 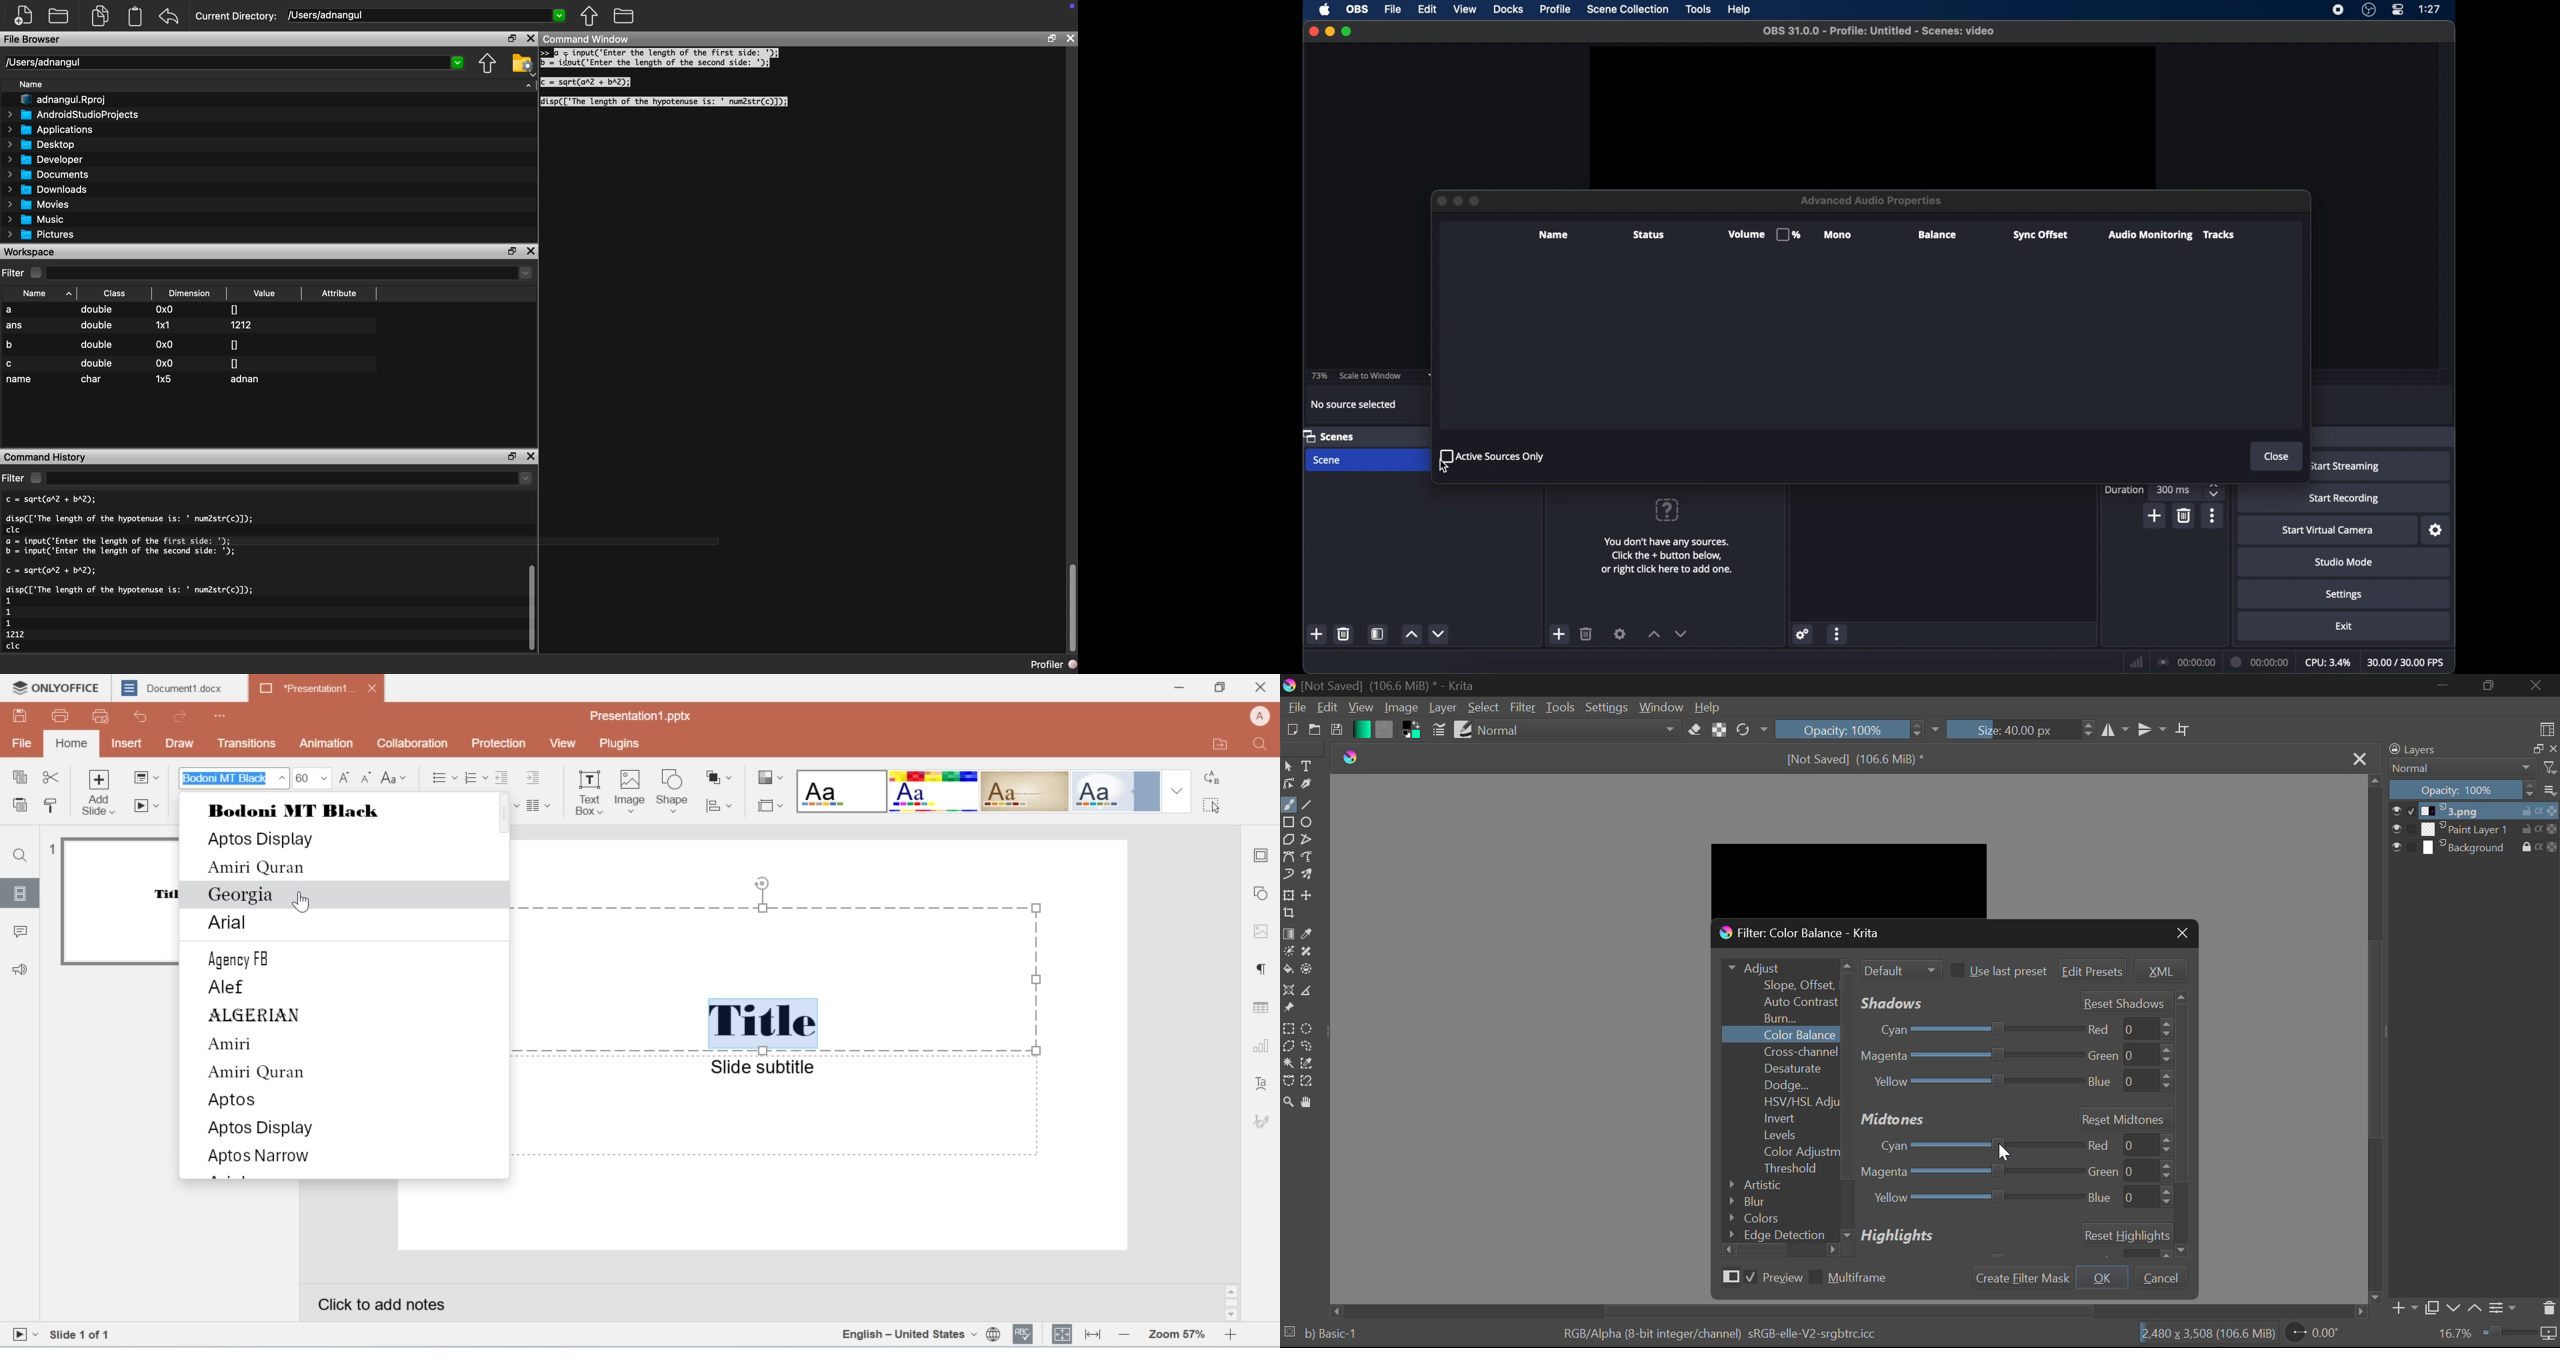 What do you see at coordinates (1264, 893) in the screenshot?
I see `shape settings` at bounding box center [1264, 893].